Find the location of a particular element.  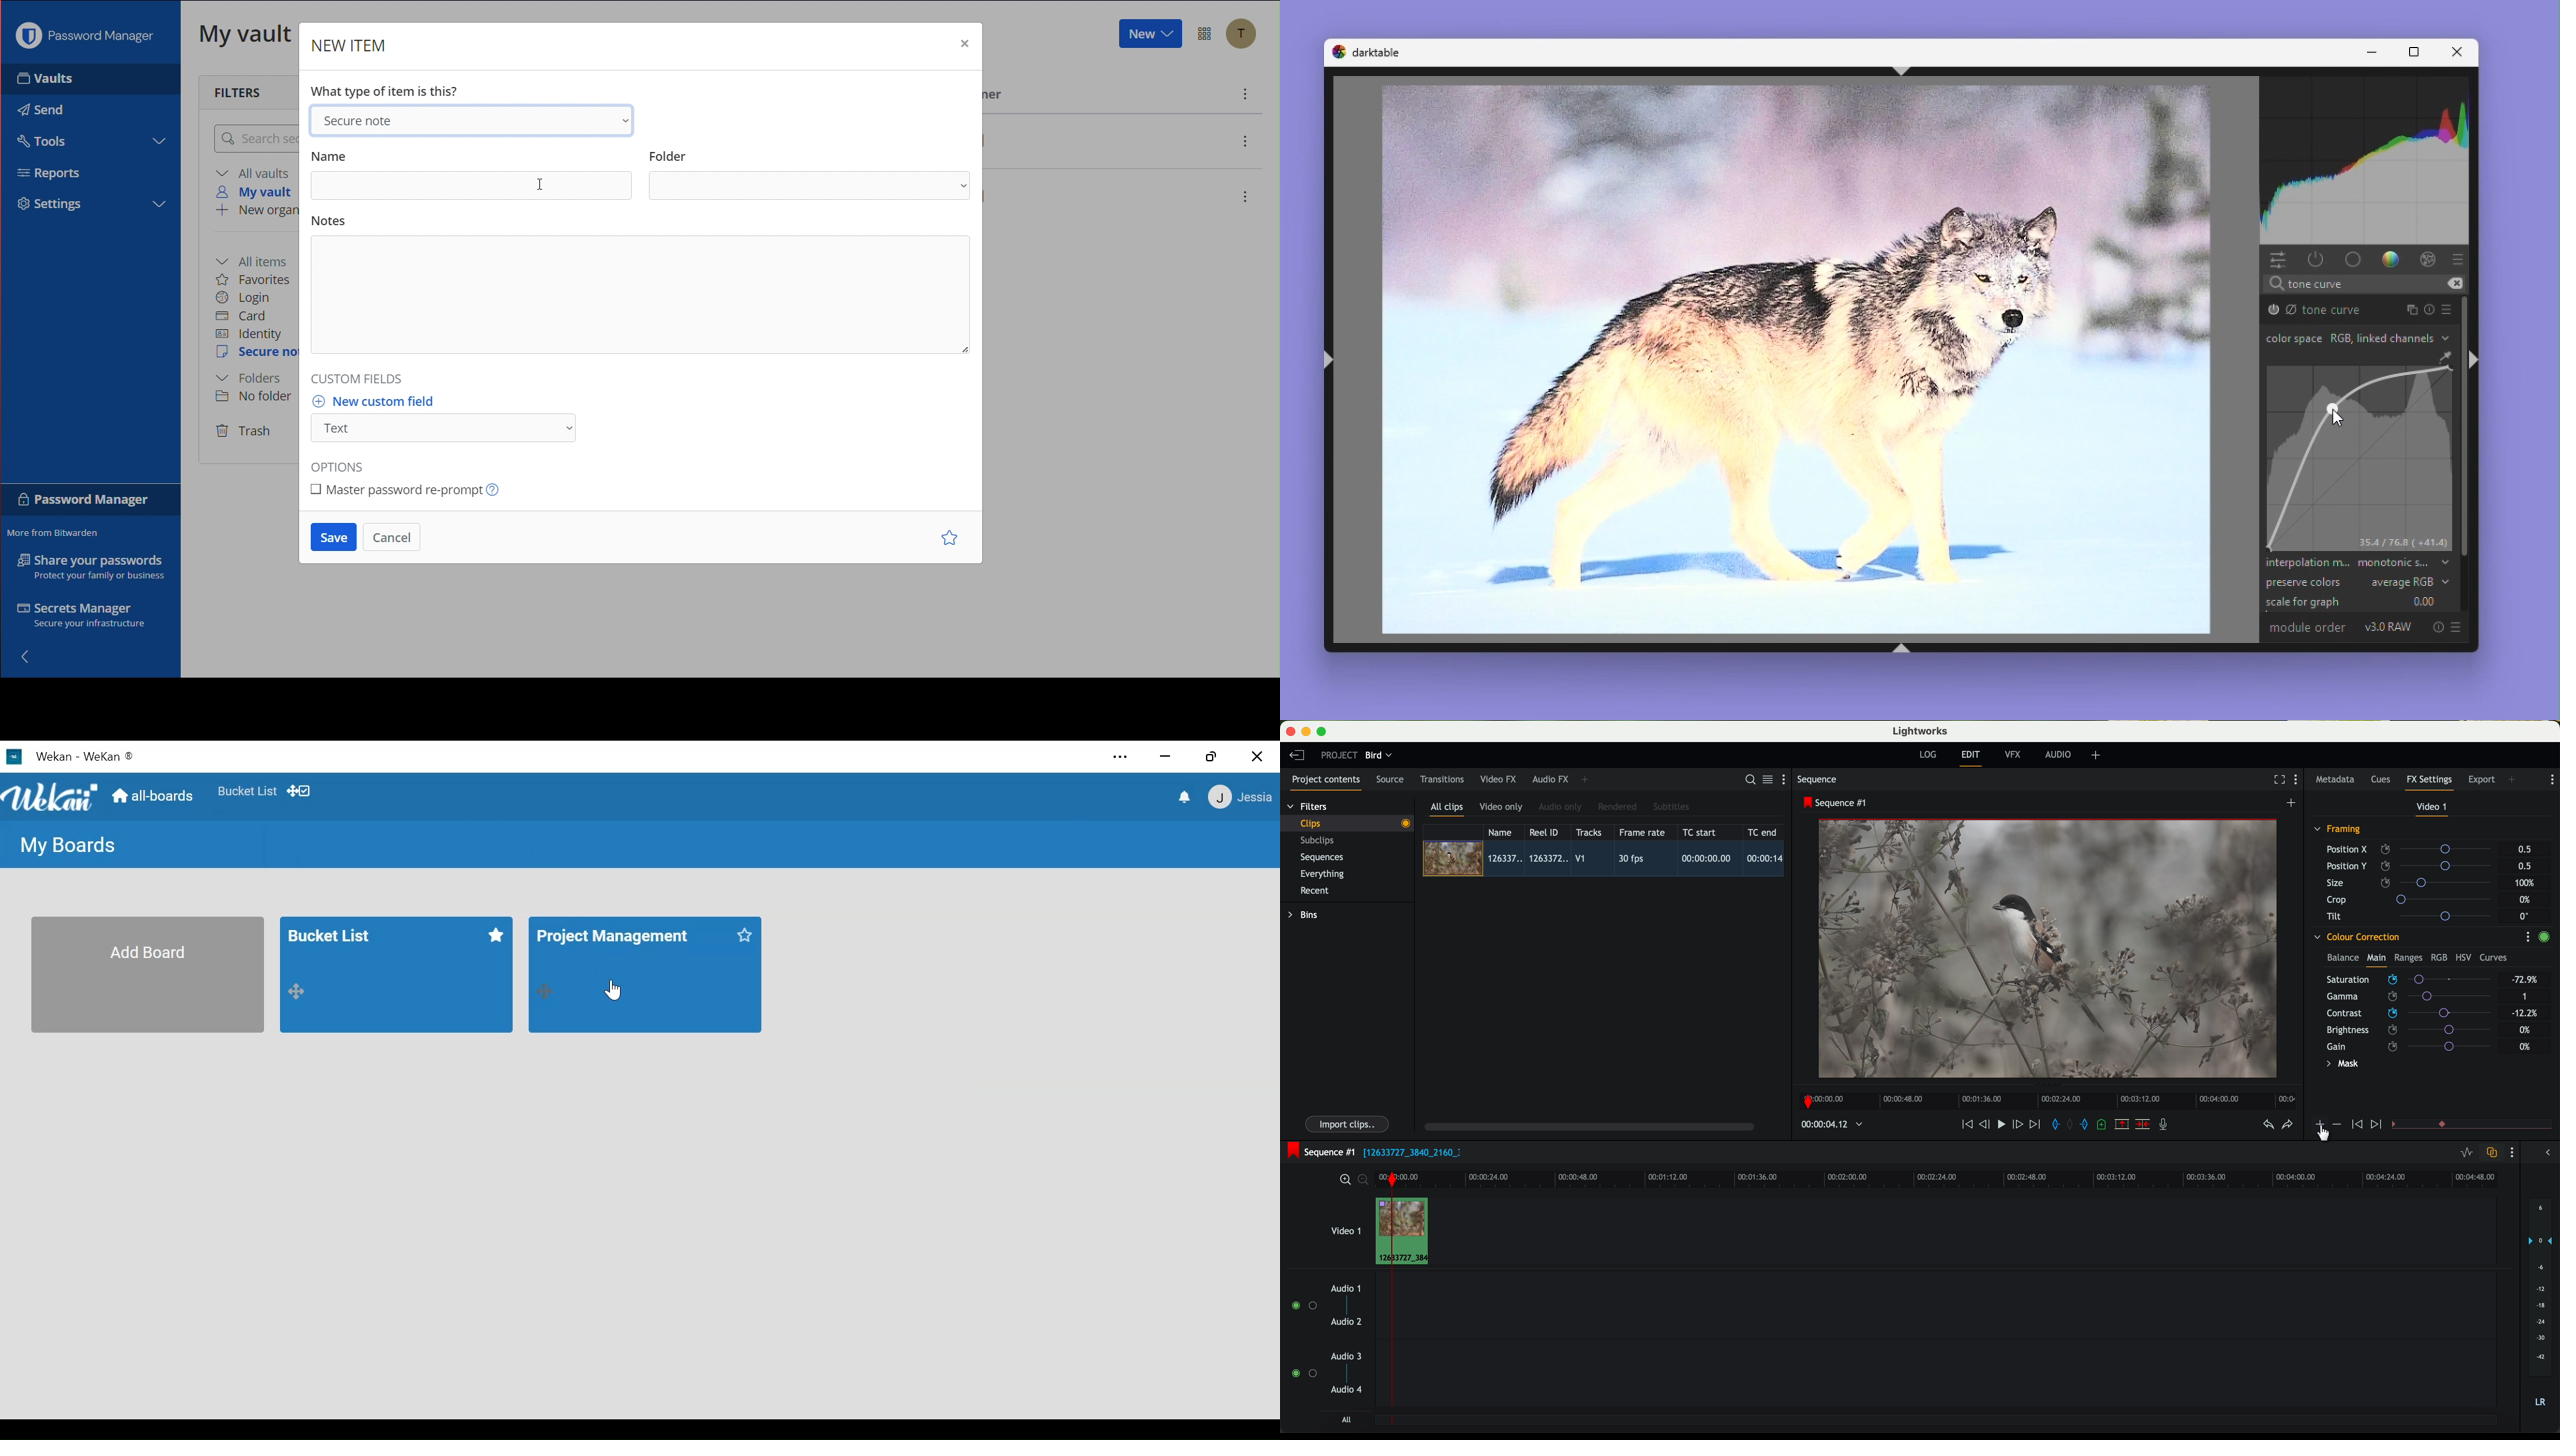

New organization is located at coordinates (262, 212).